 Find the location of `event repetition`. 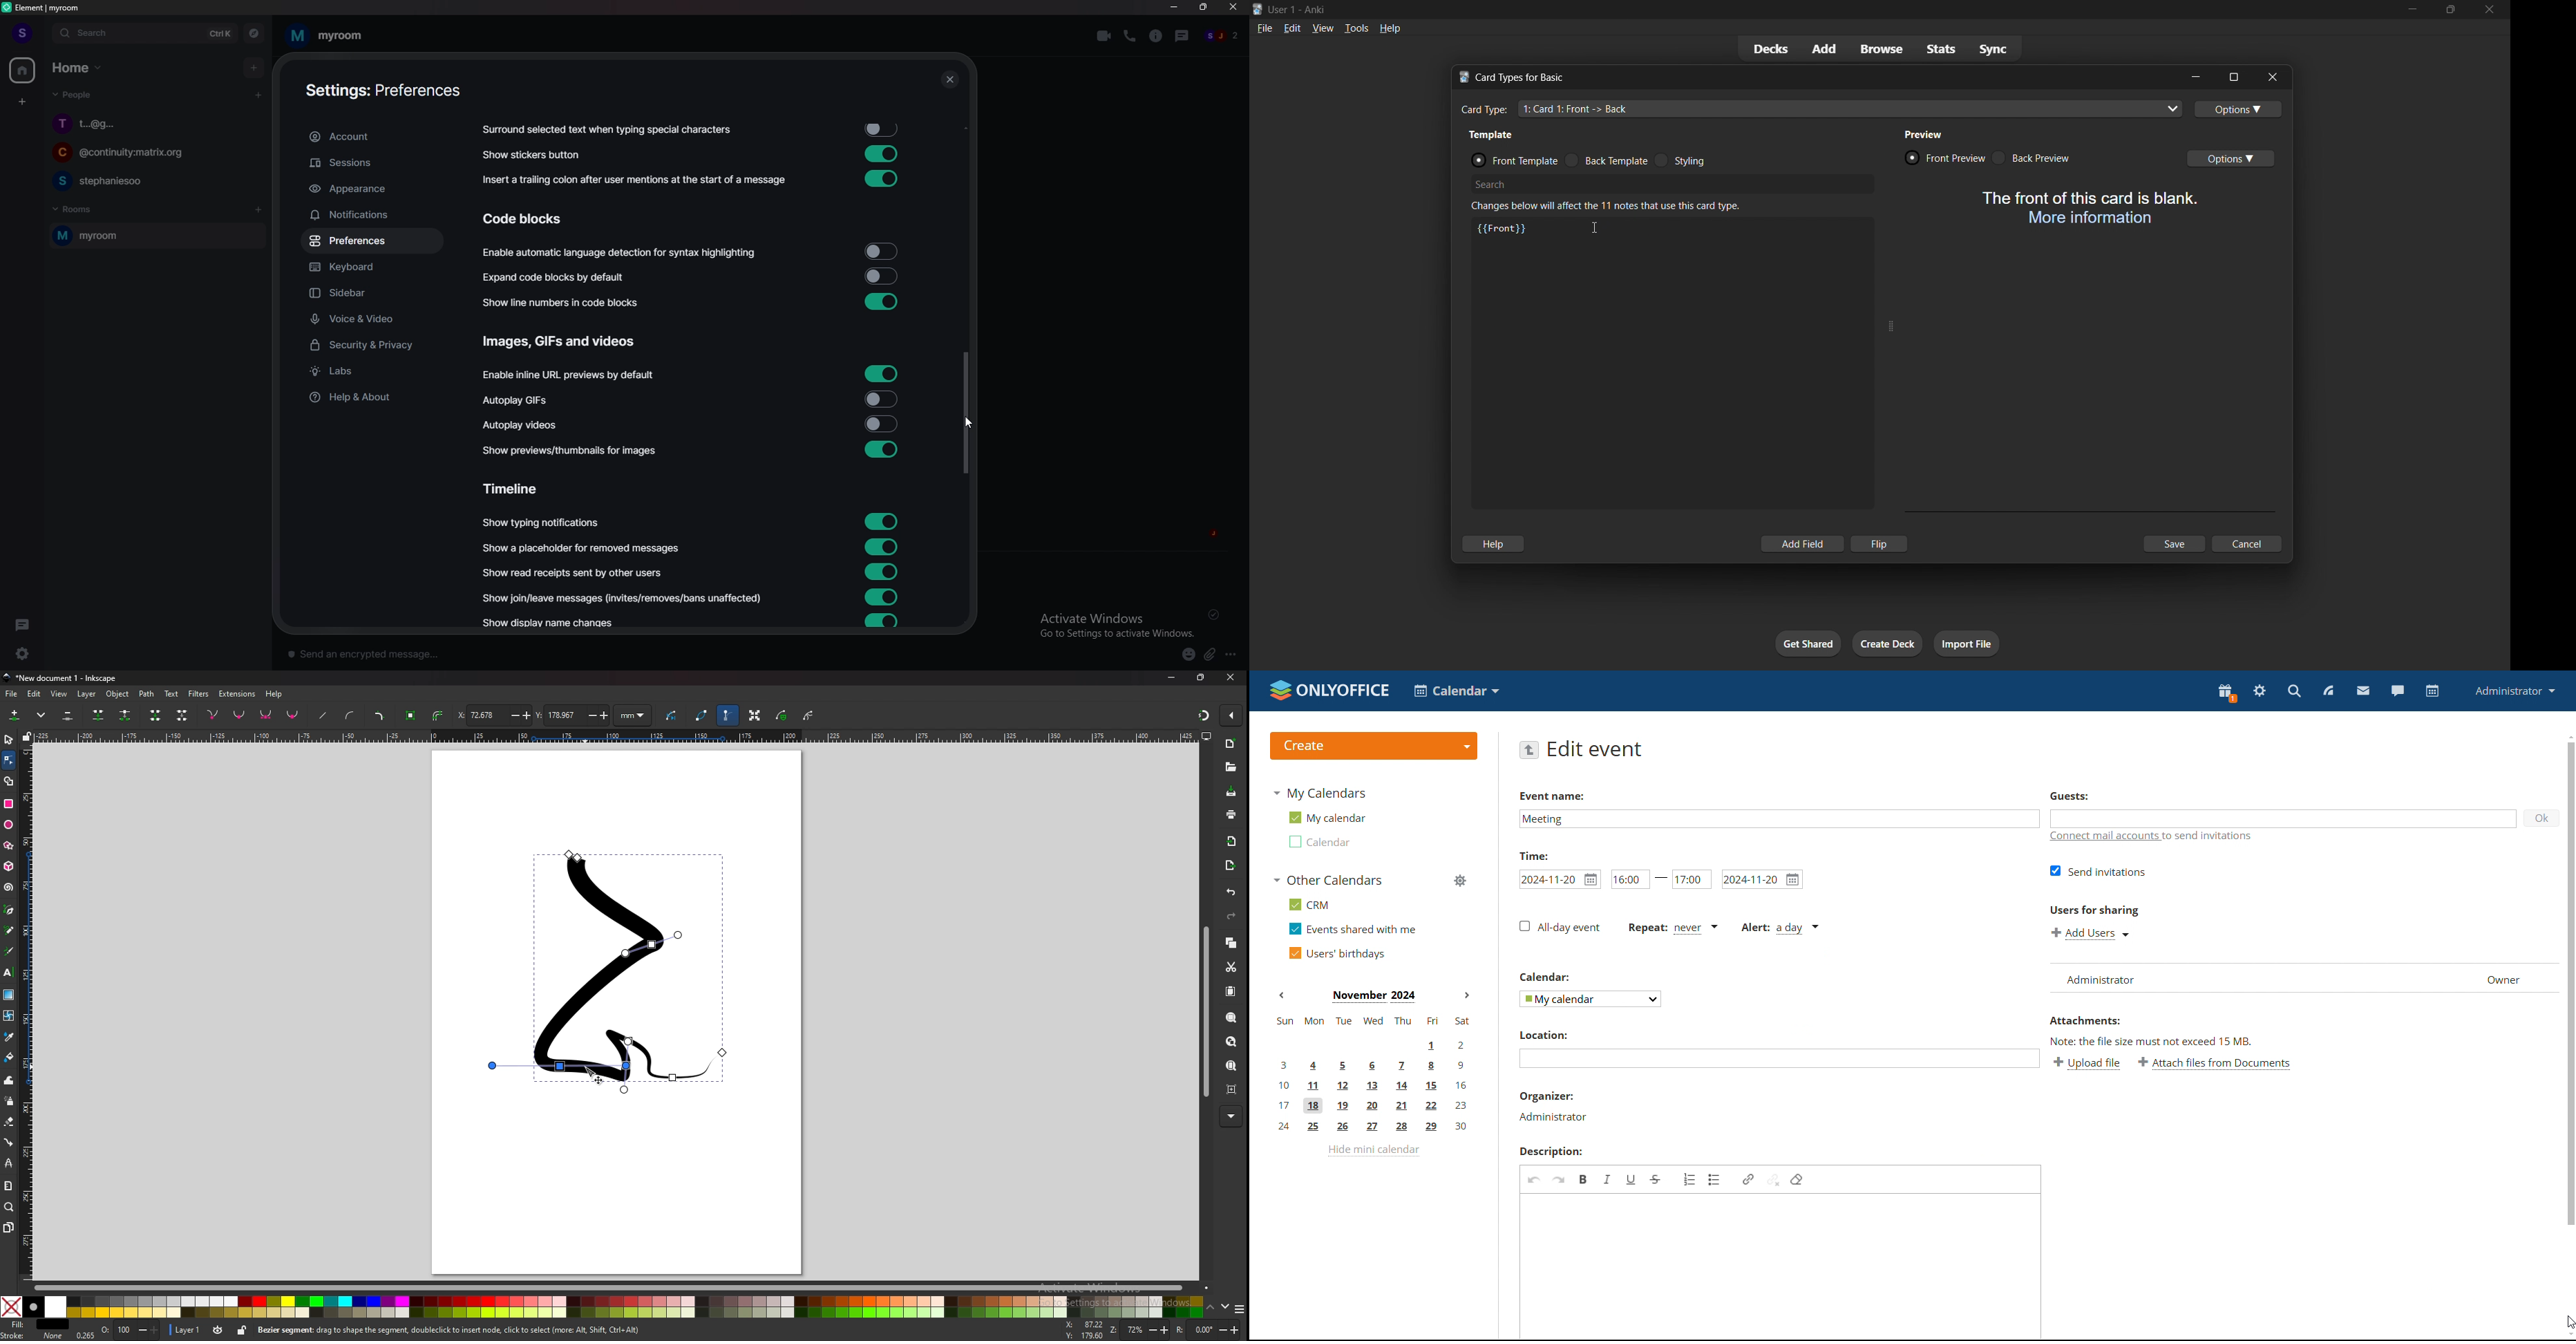

event repetition is located at coordinates (1672, 929).